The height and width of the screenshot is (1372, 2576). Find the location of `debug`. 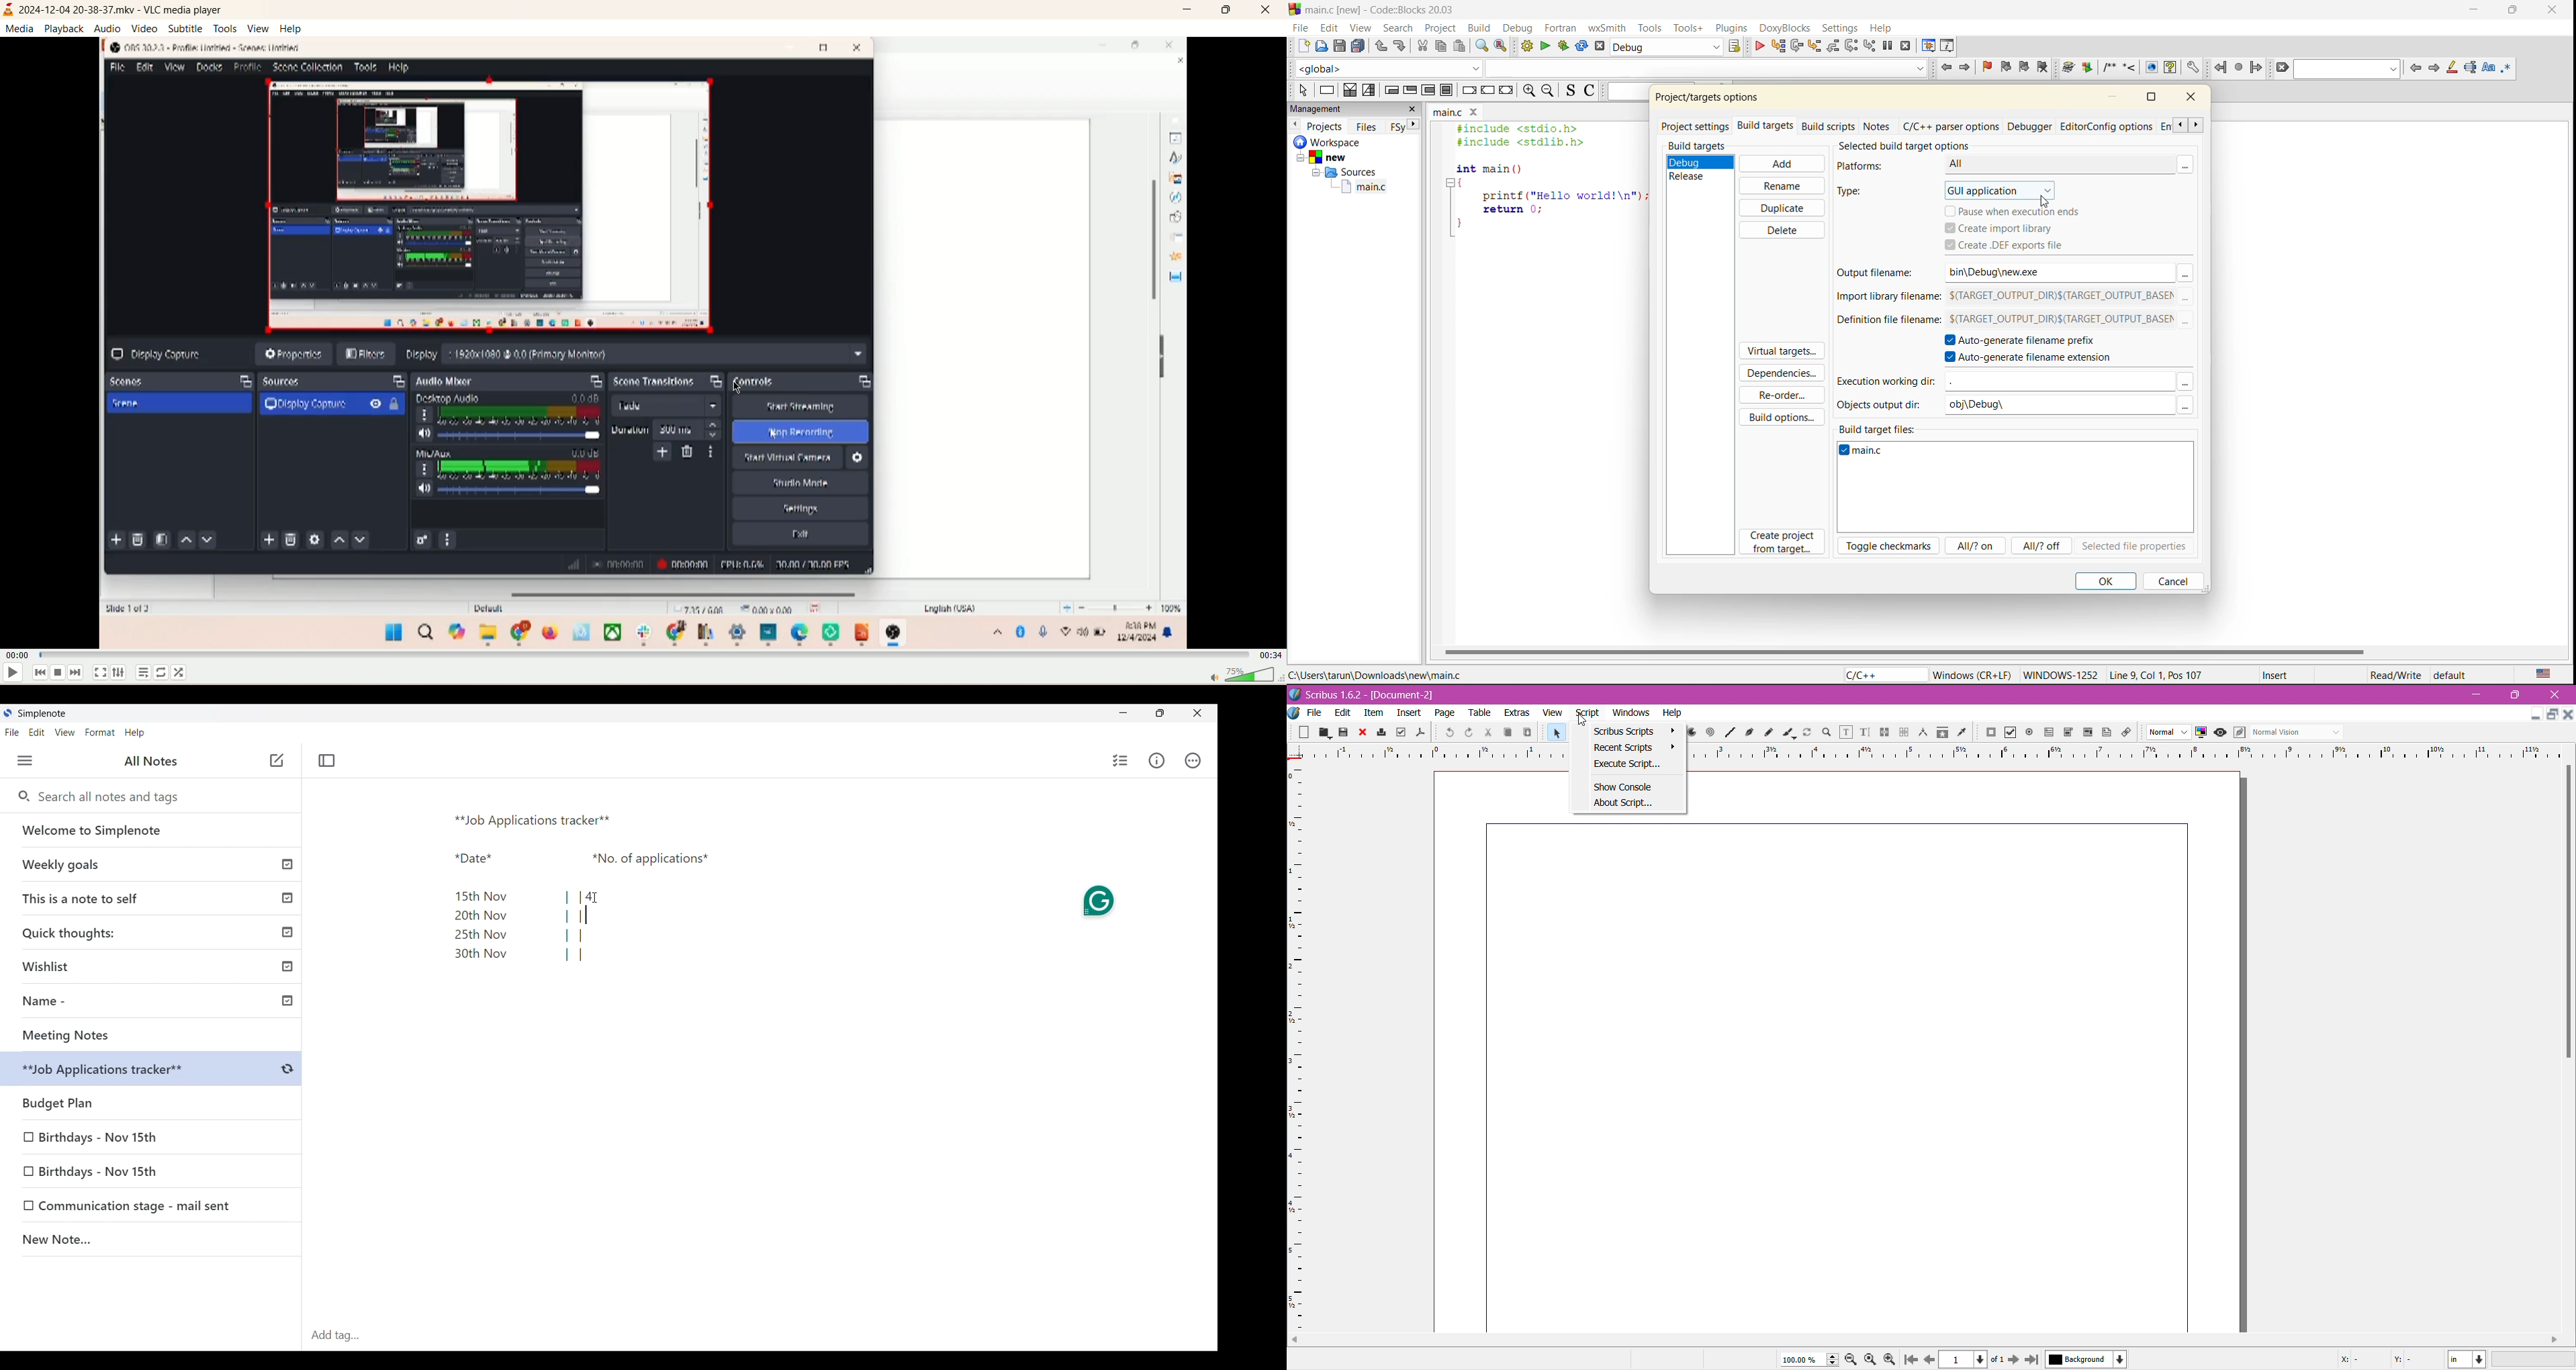

debug is located at coordinates (1691, 161).